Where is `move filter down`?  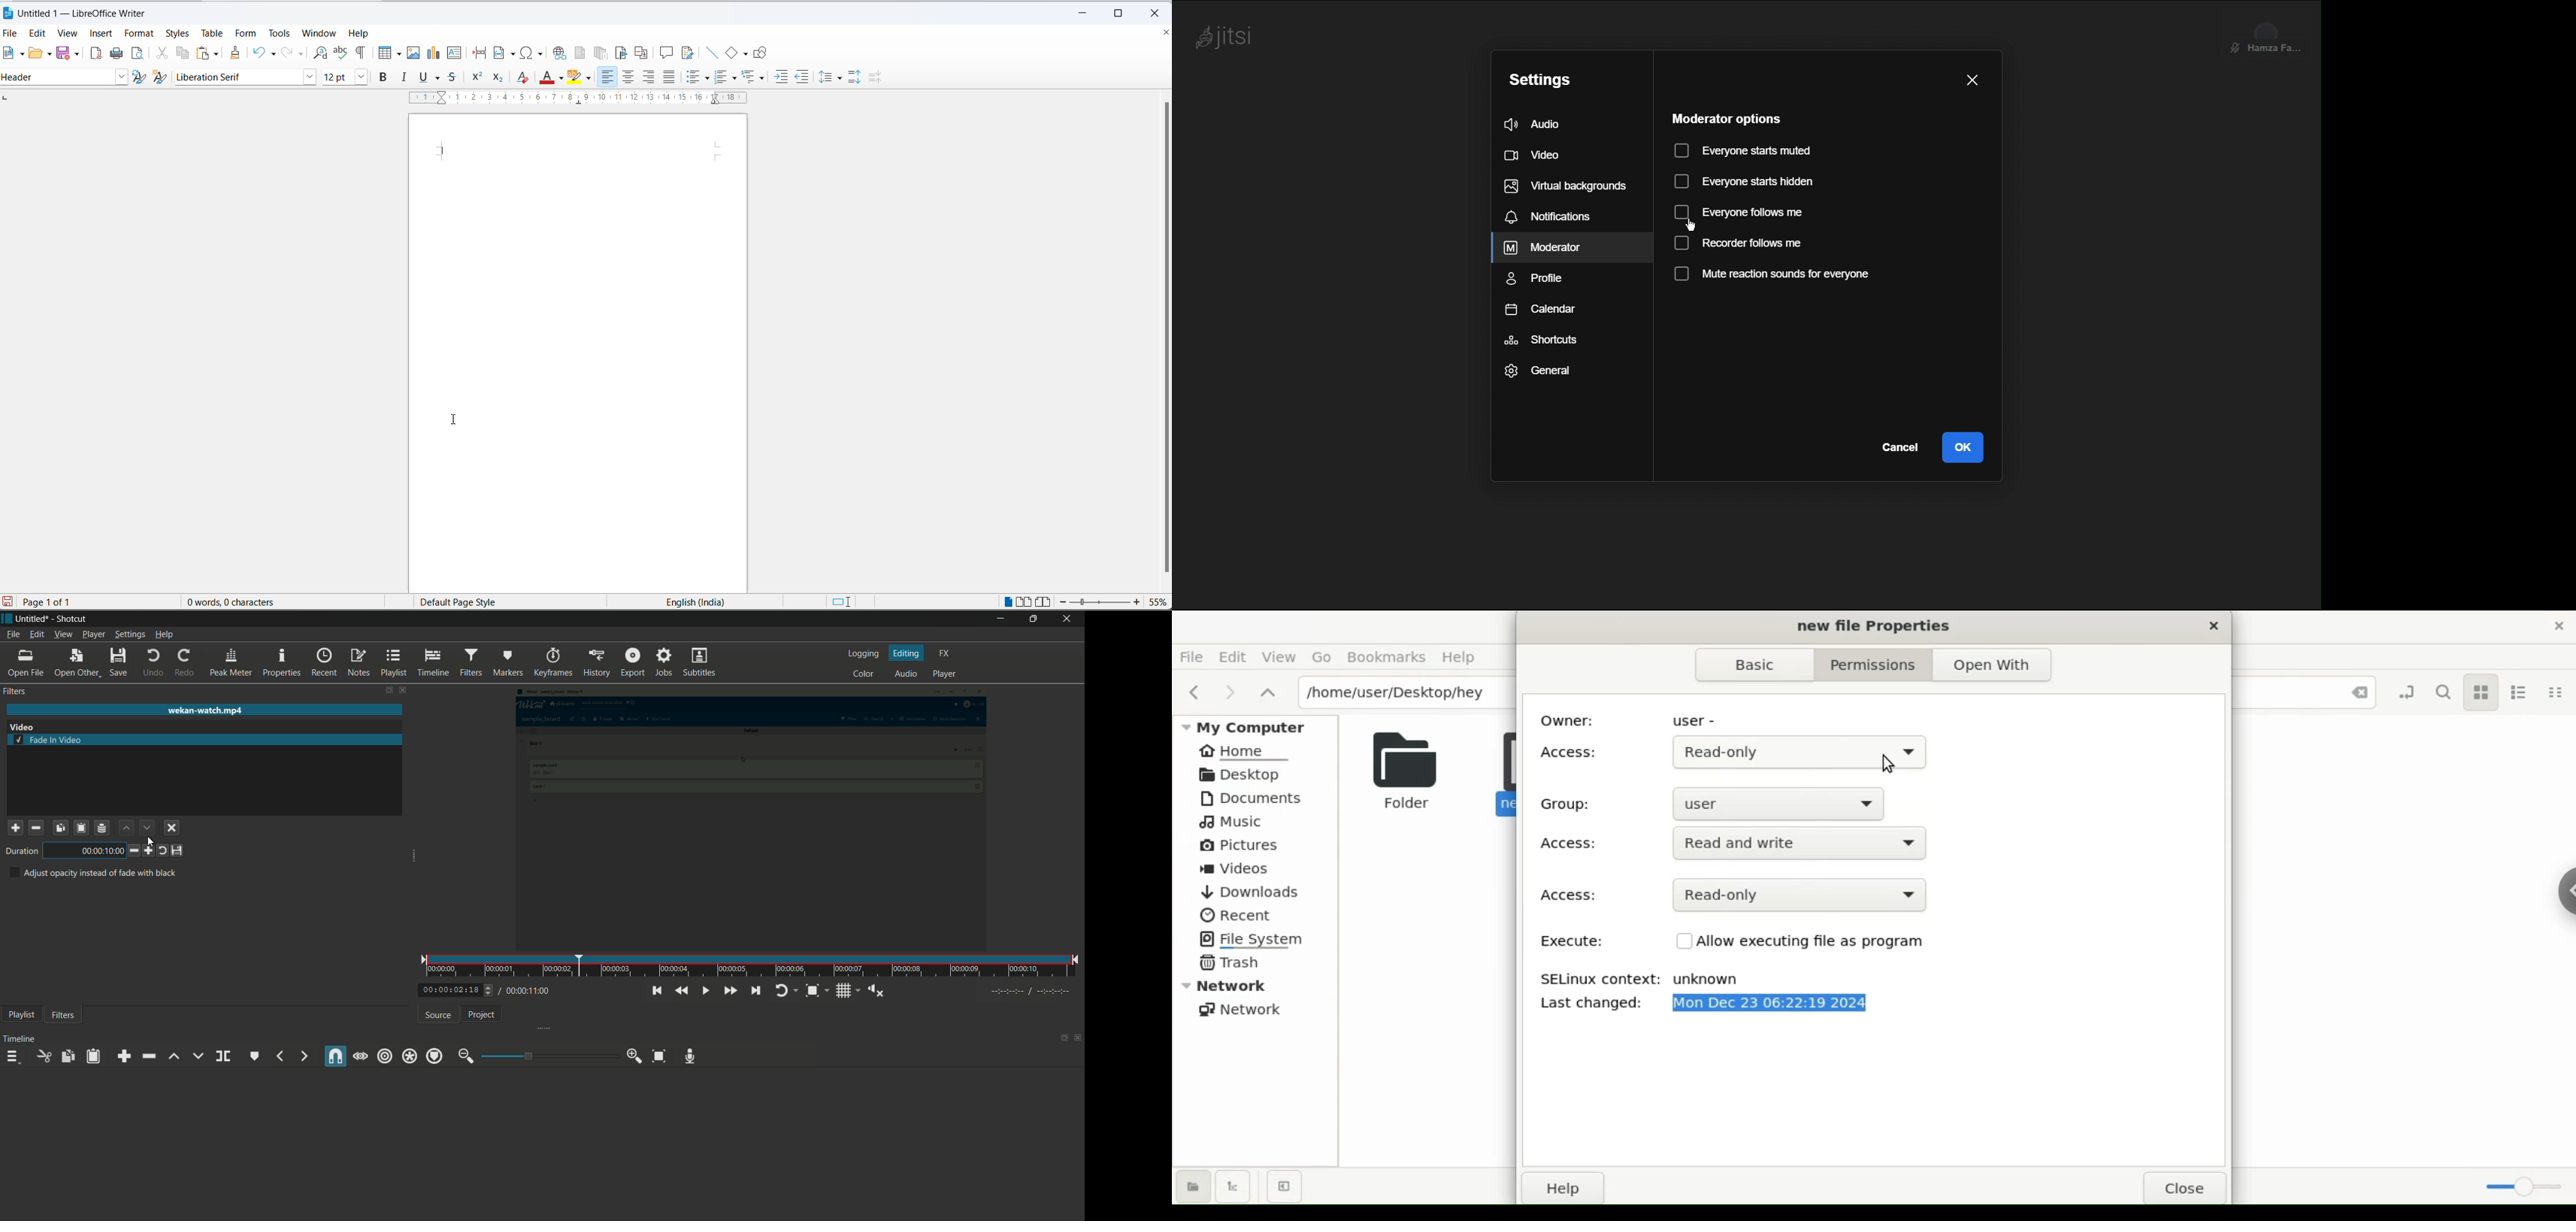 move filter down is located at coordinates (147, 828).